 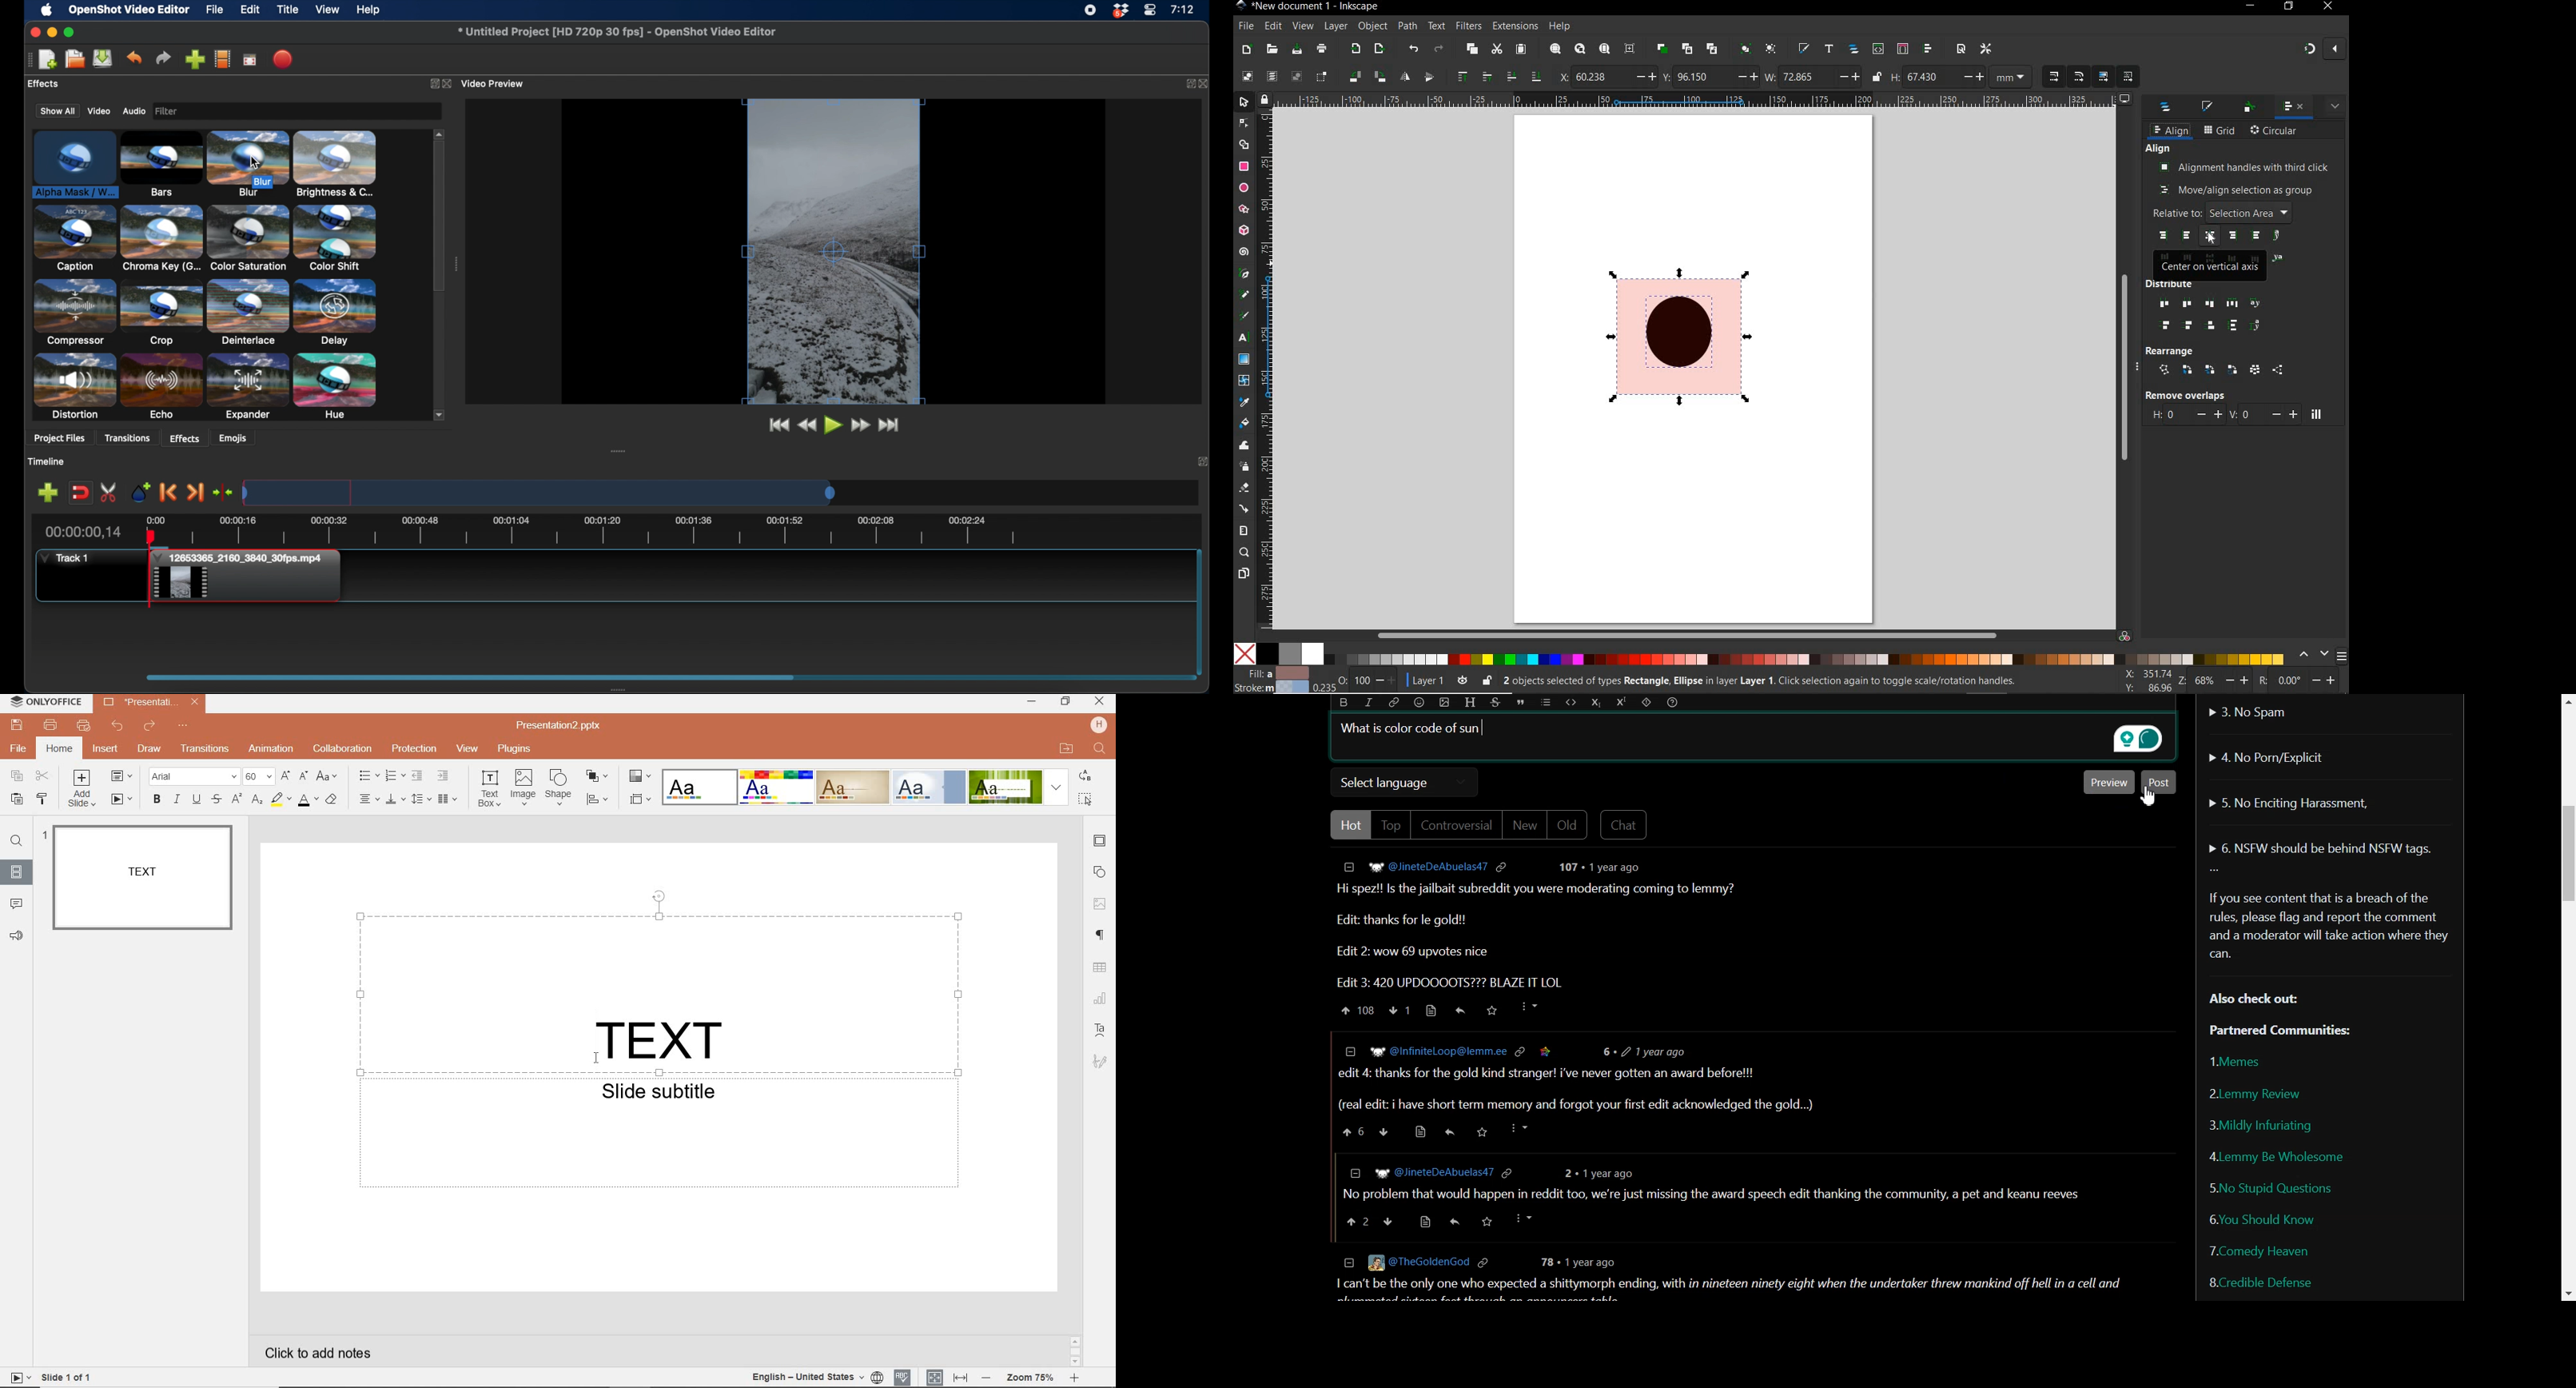 What do you see at coordinates (413, 749) in the screenshot?
I see `PROTECTION` at bounding box center [413, 749].